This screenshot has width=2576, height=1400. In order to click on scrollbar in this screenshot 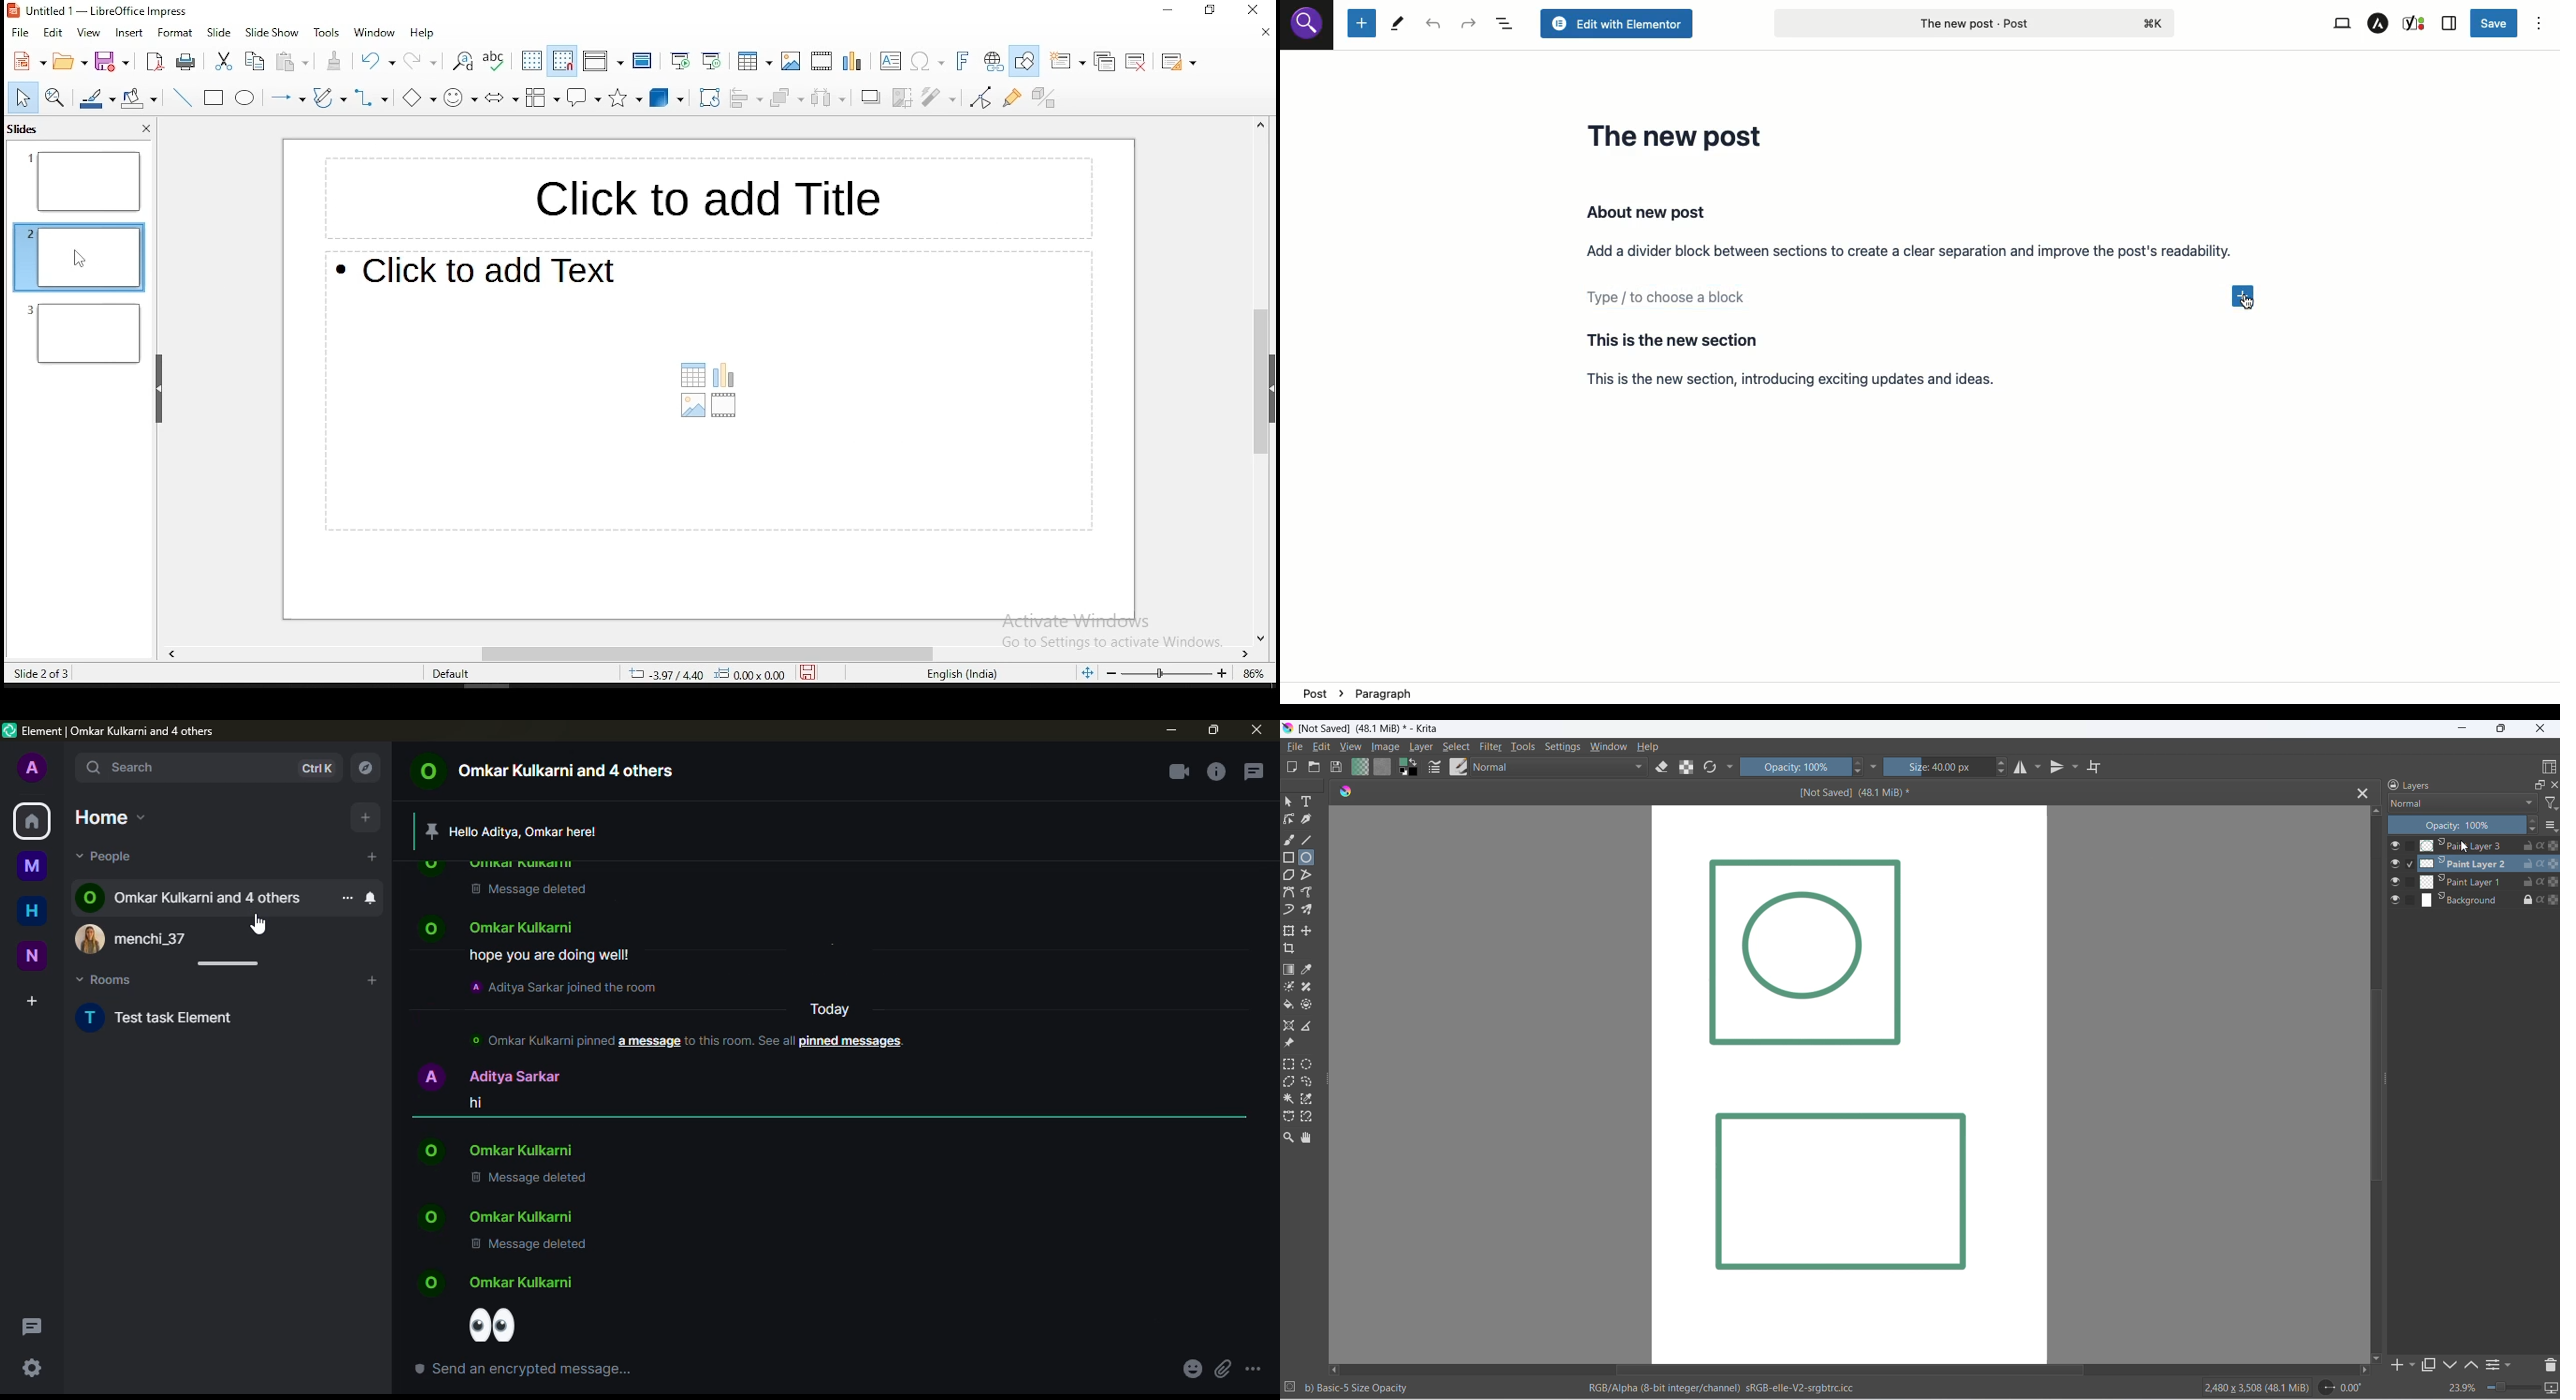, I will do `click(2386, 1082)`.